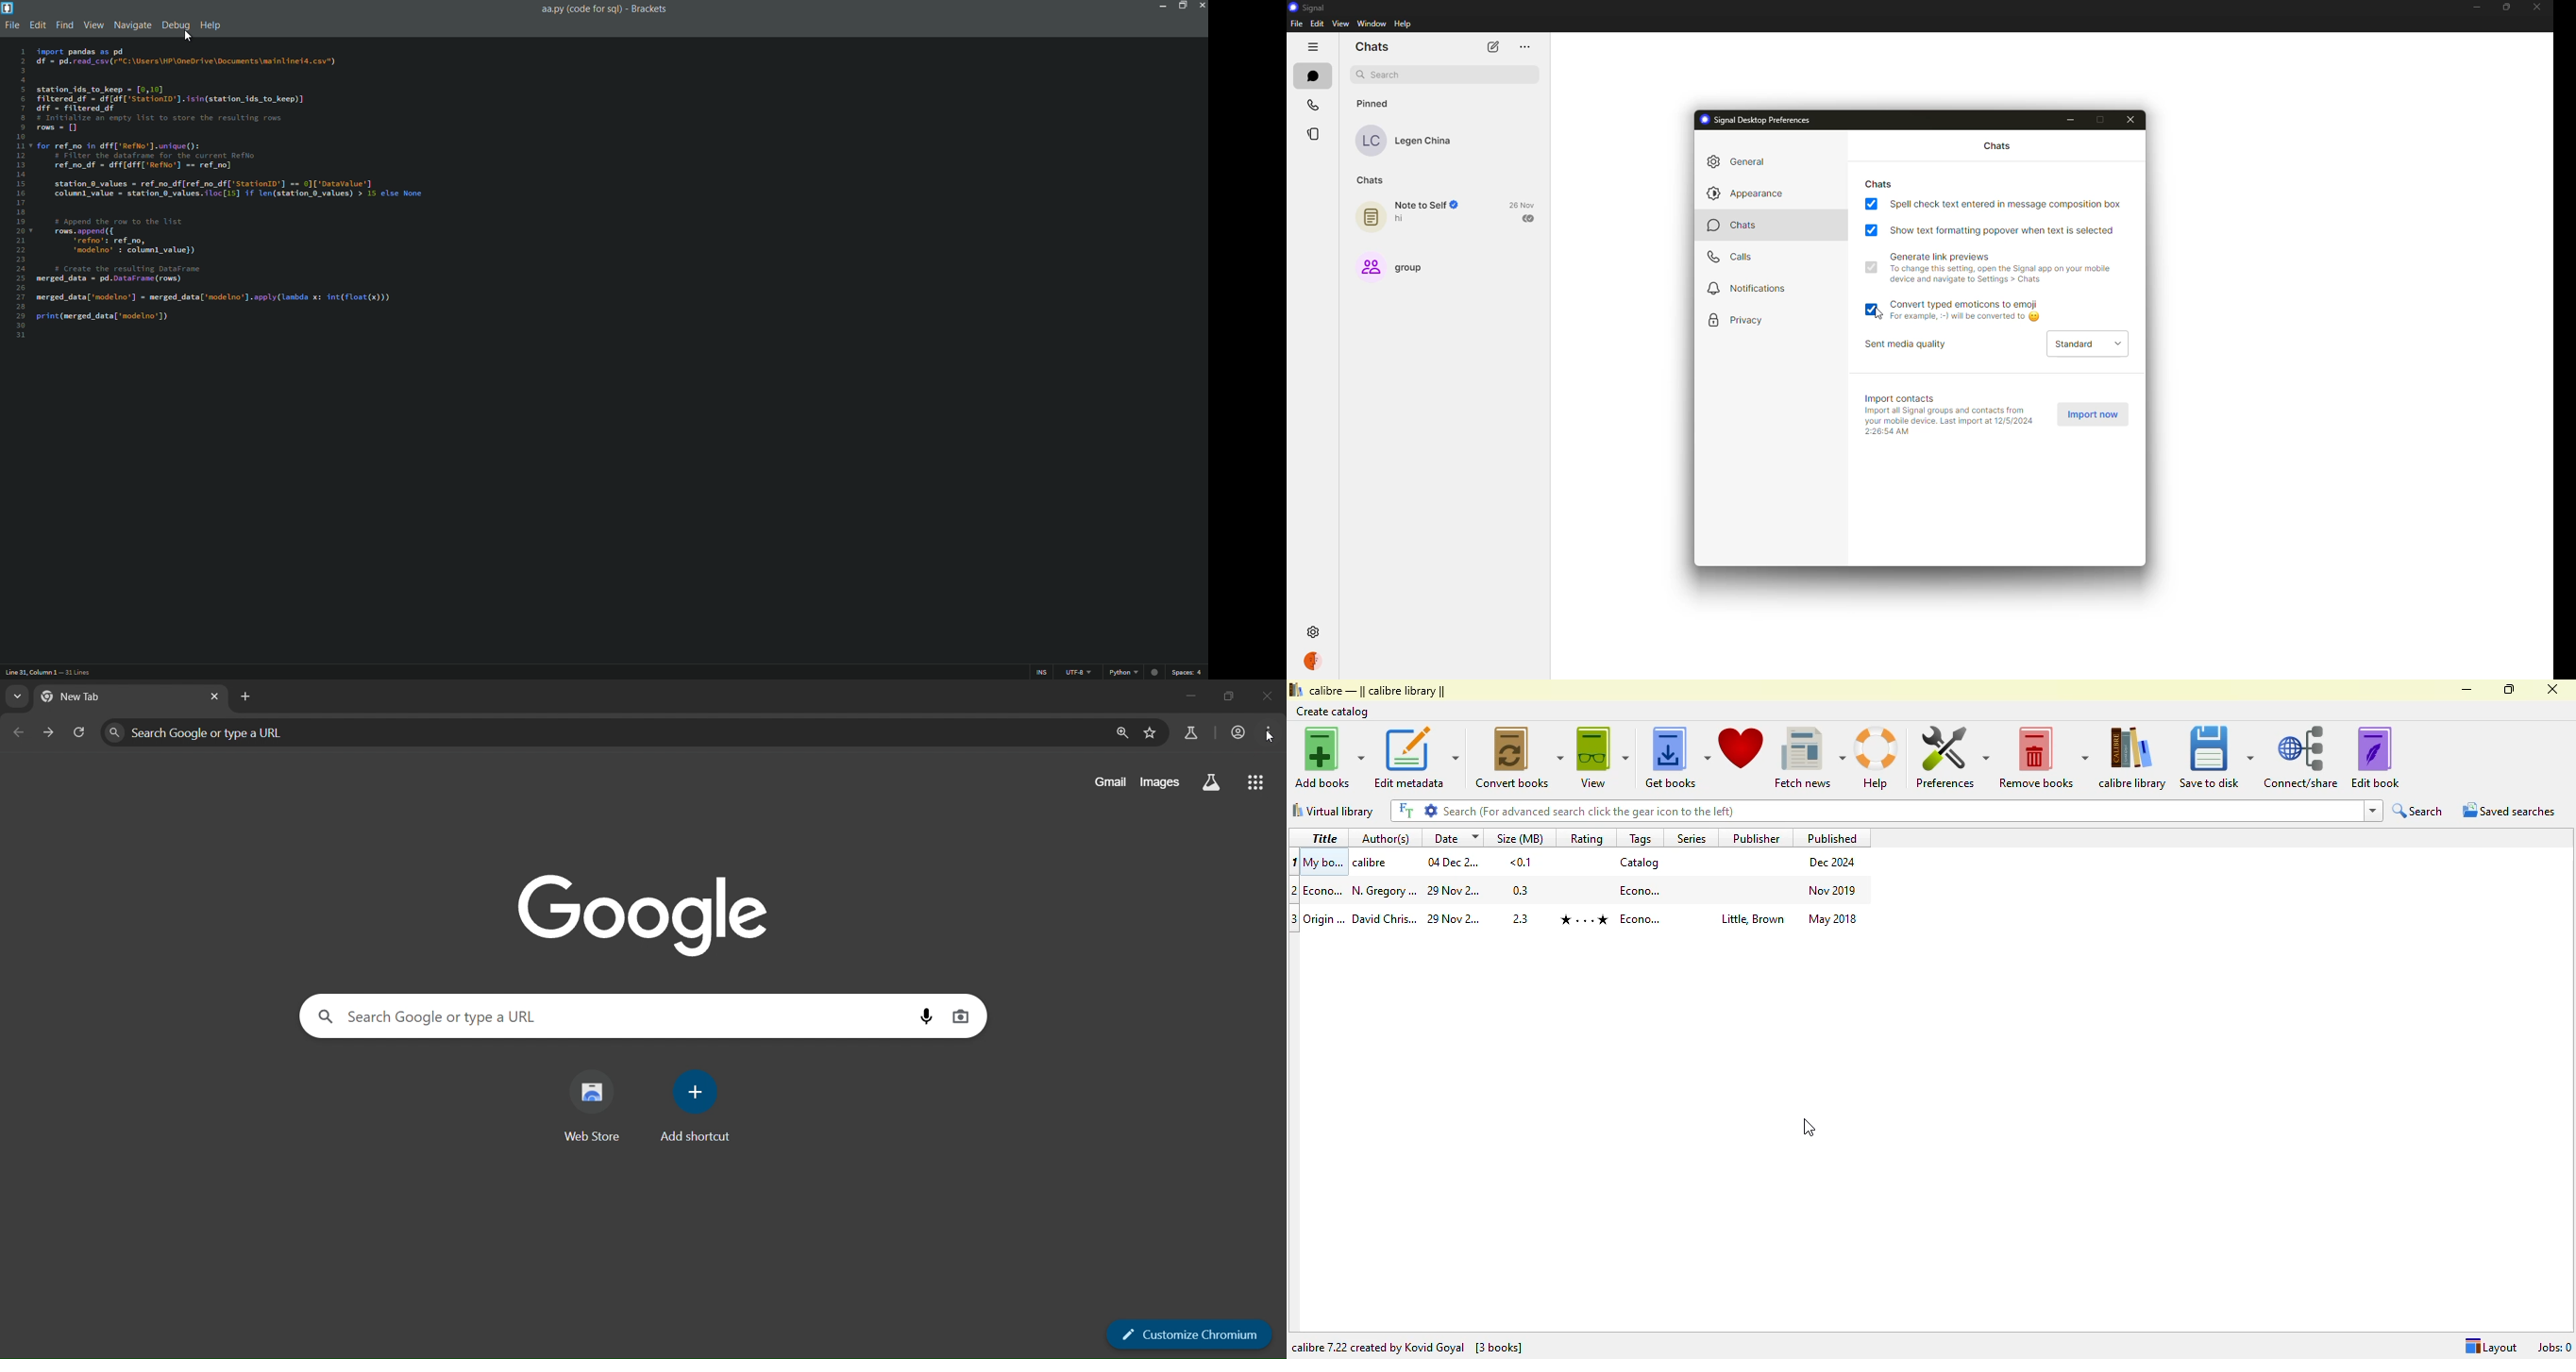  I want to click on edit, so click(1317, 23).